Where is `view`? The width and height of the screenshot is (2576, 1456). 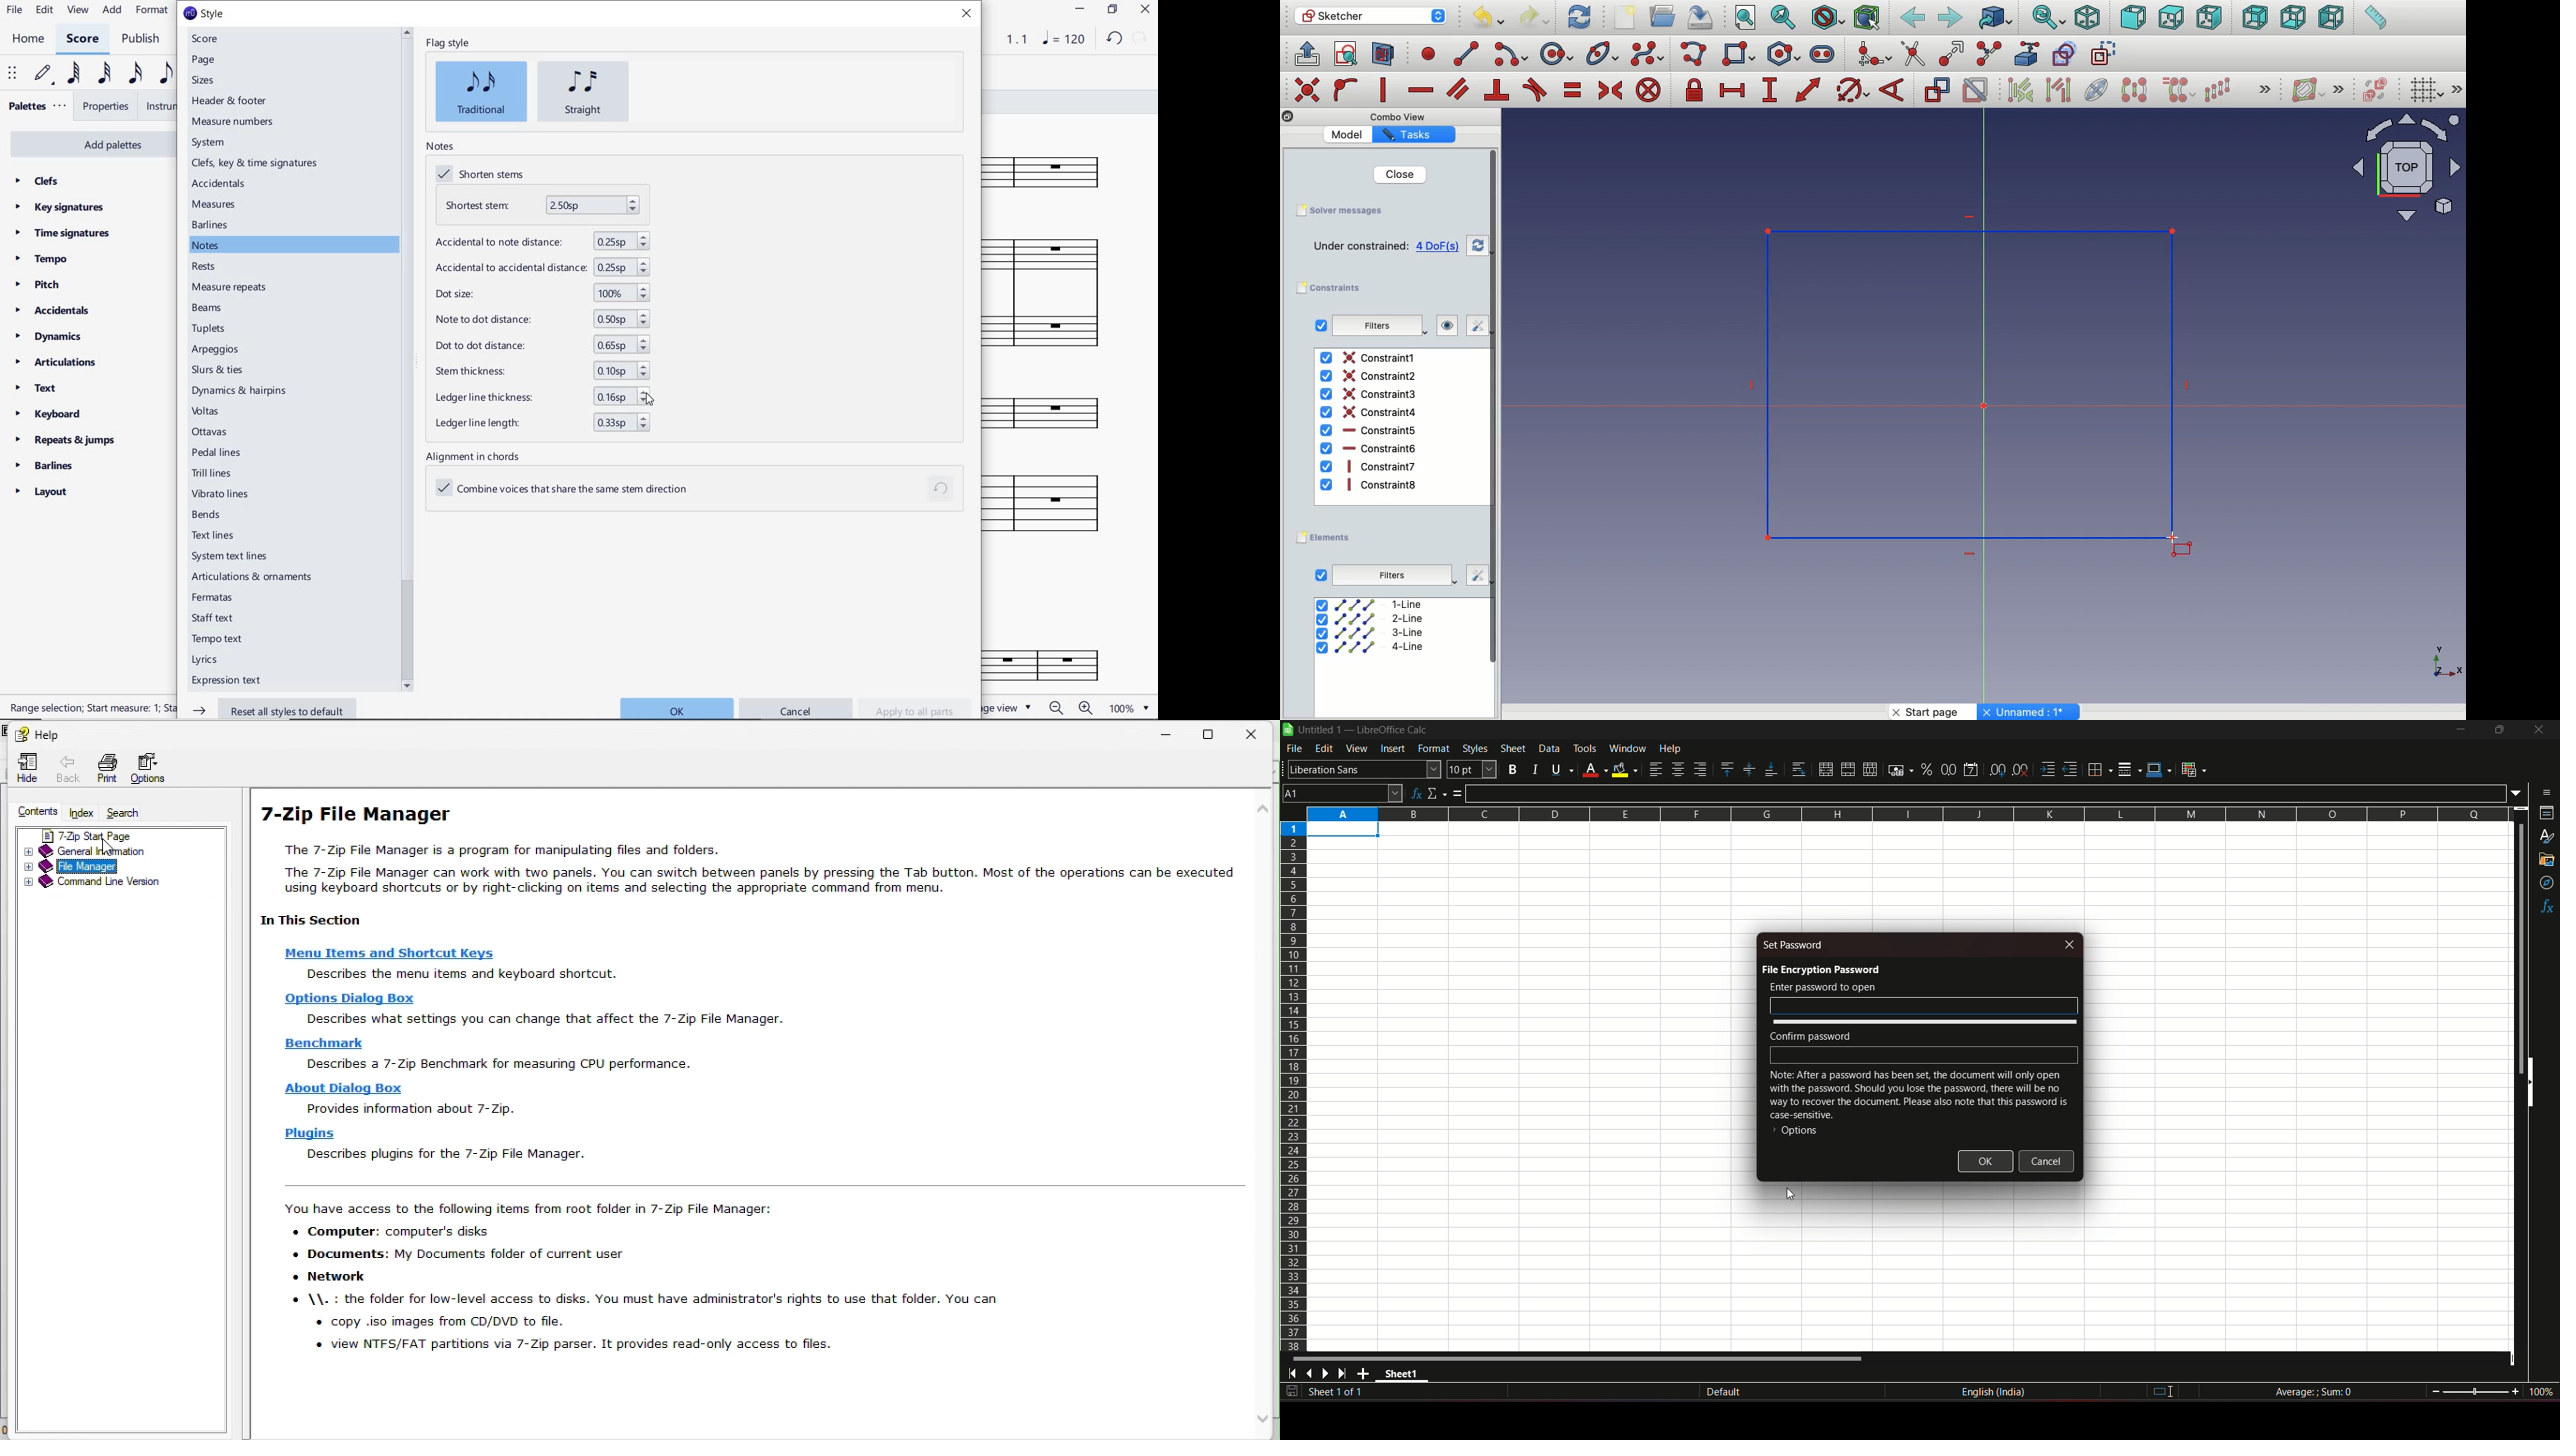
view is located at coordinates (76, 10).